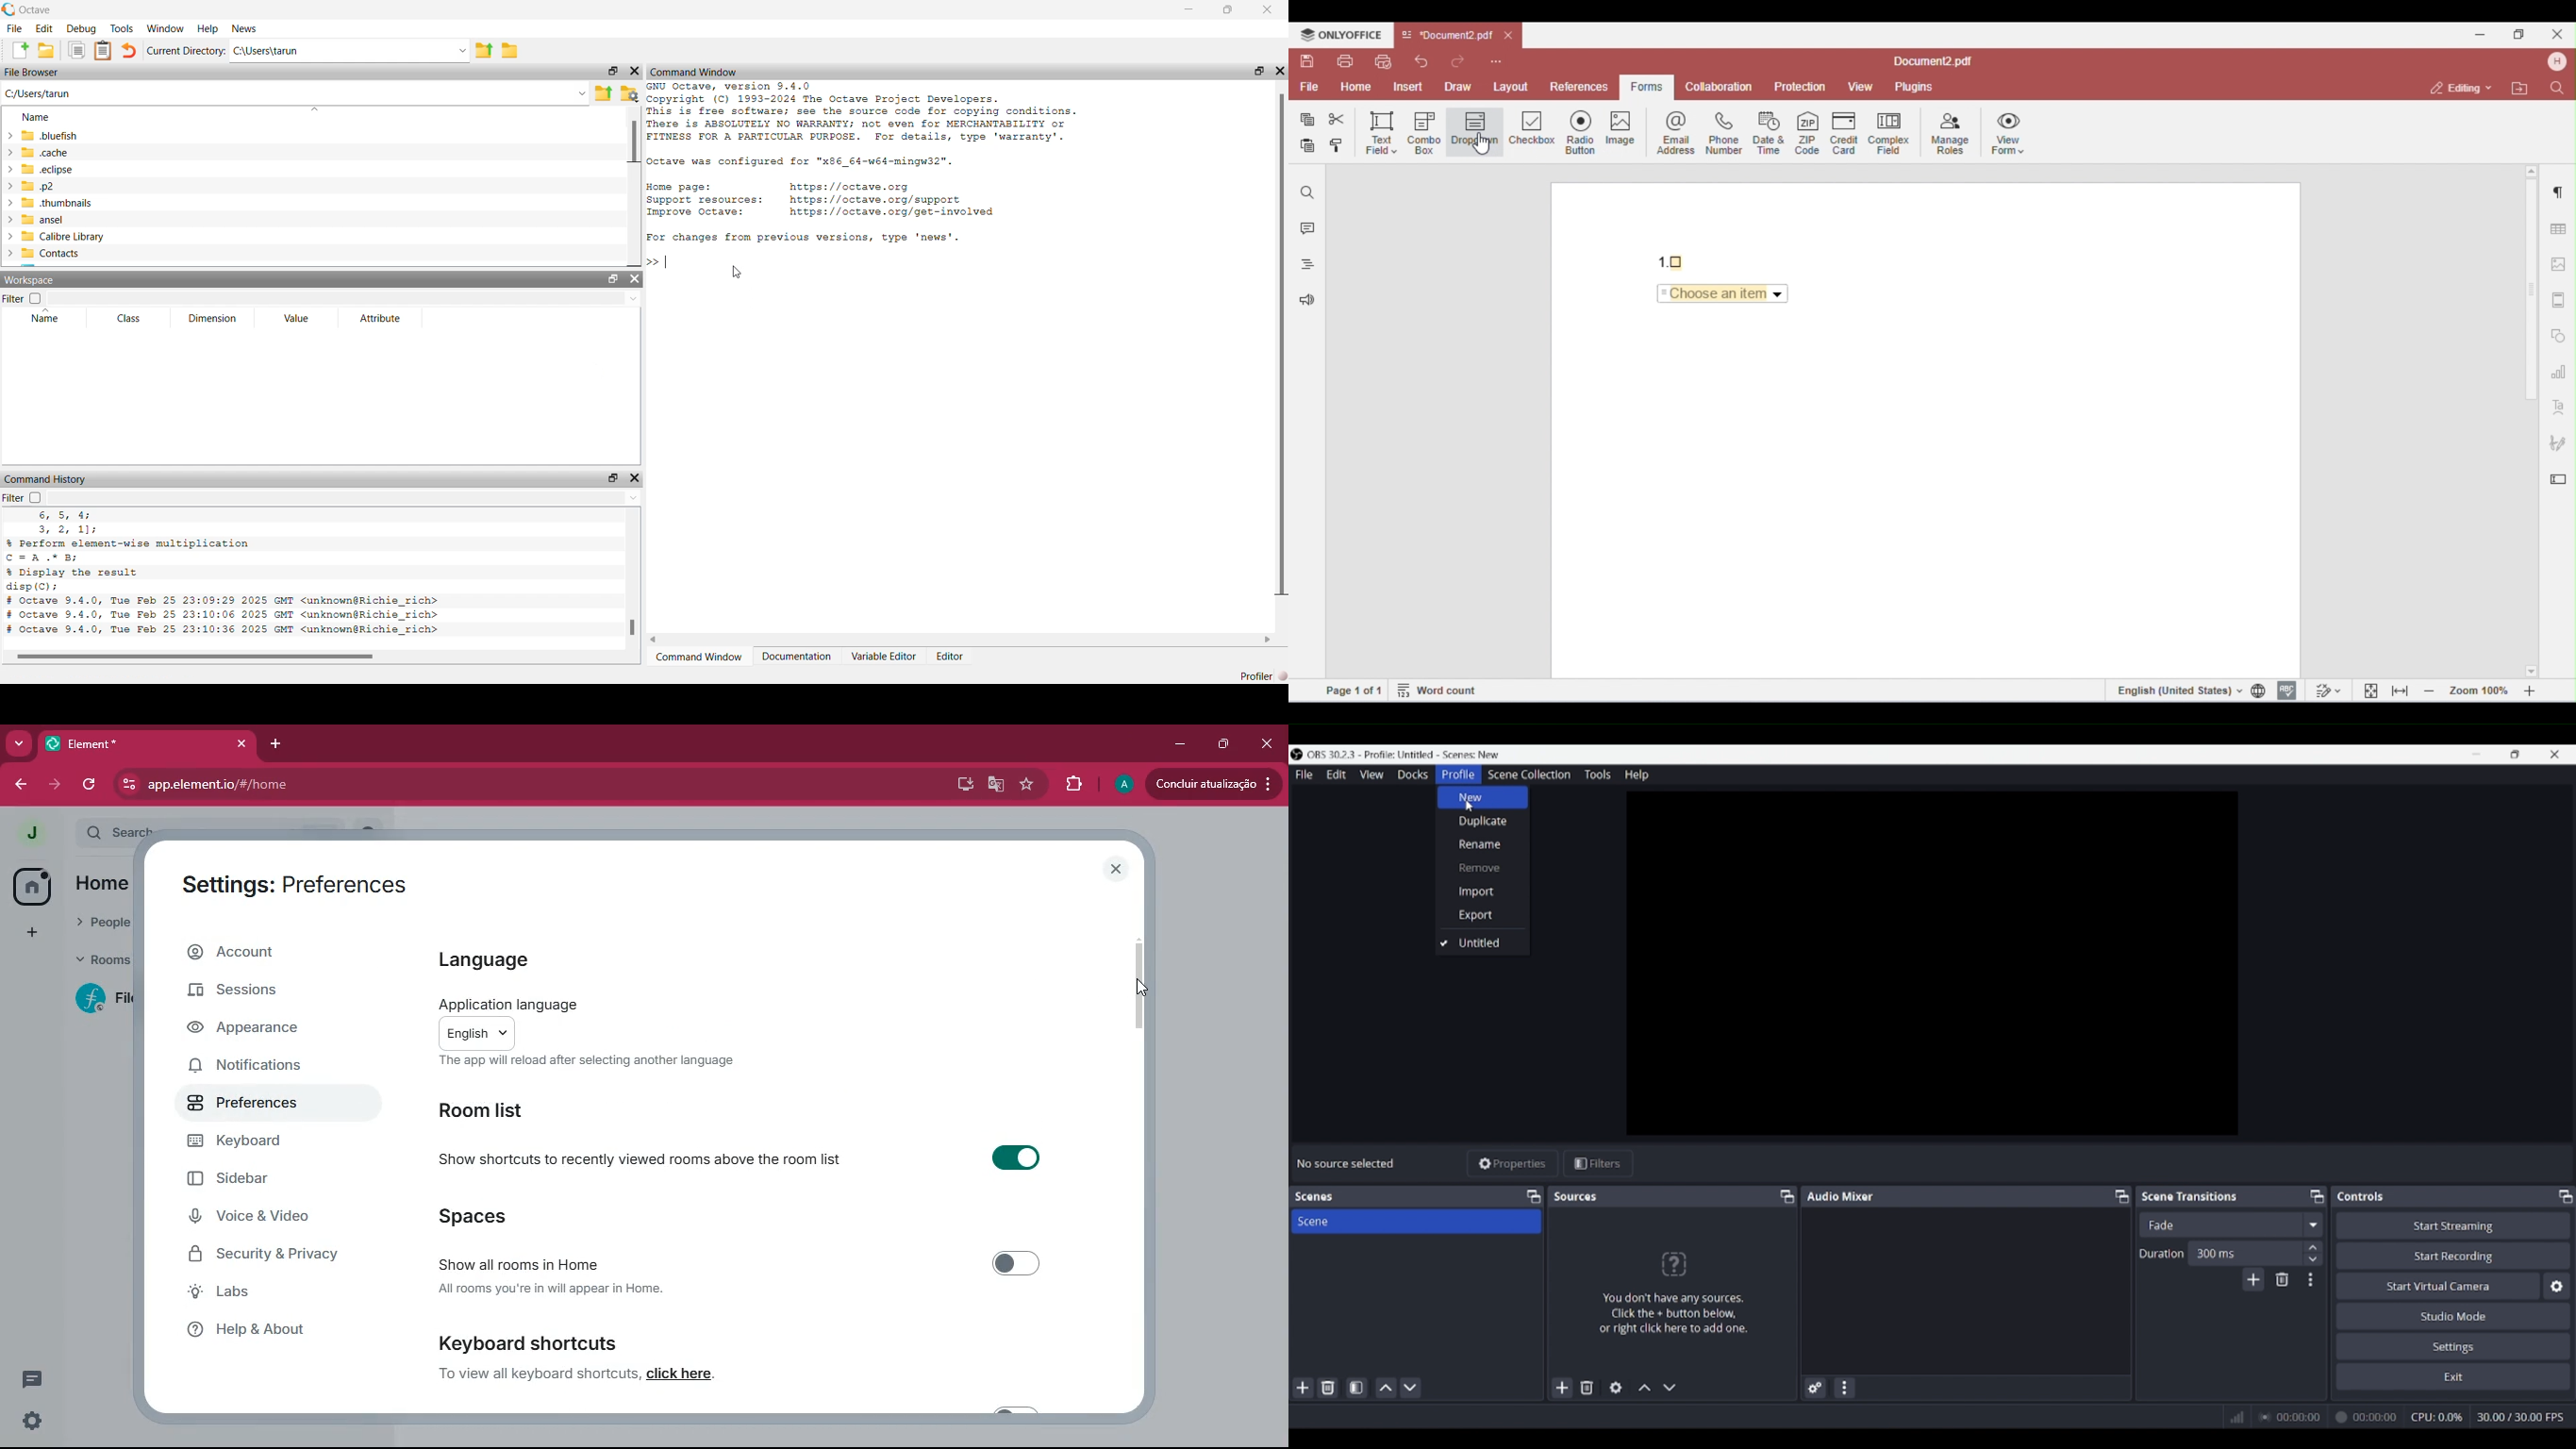  Describe the element at coordinates (1645, 1387) in the screenshot. I see `Move source up` at that location.